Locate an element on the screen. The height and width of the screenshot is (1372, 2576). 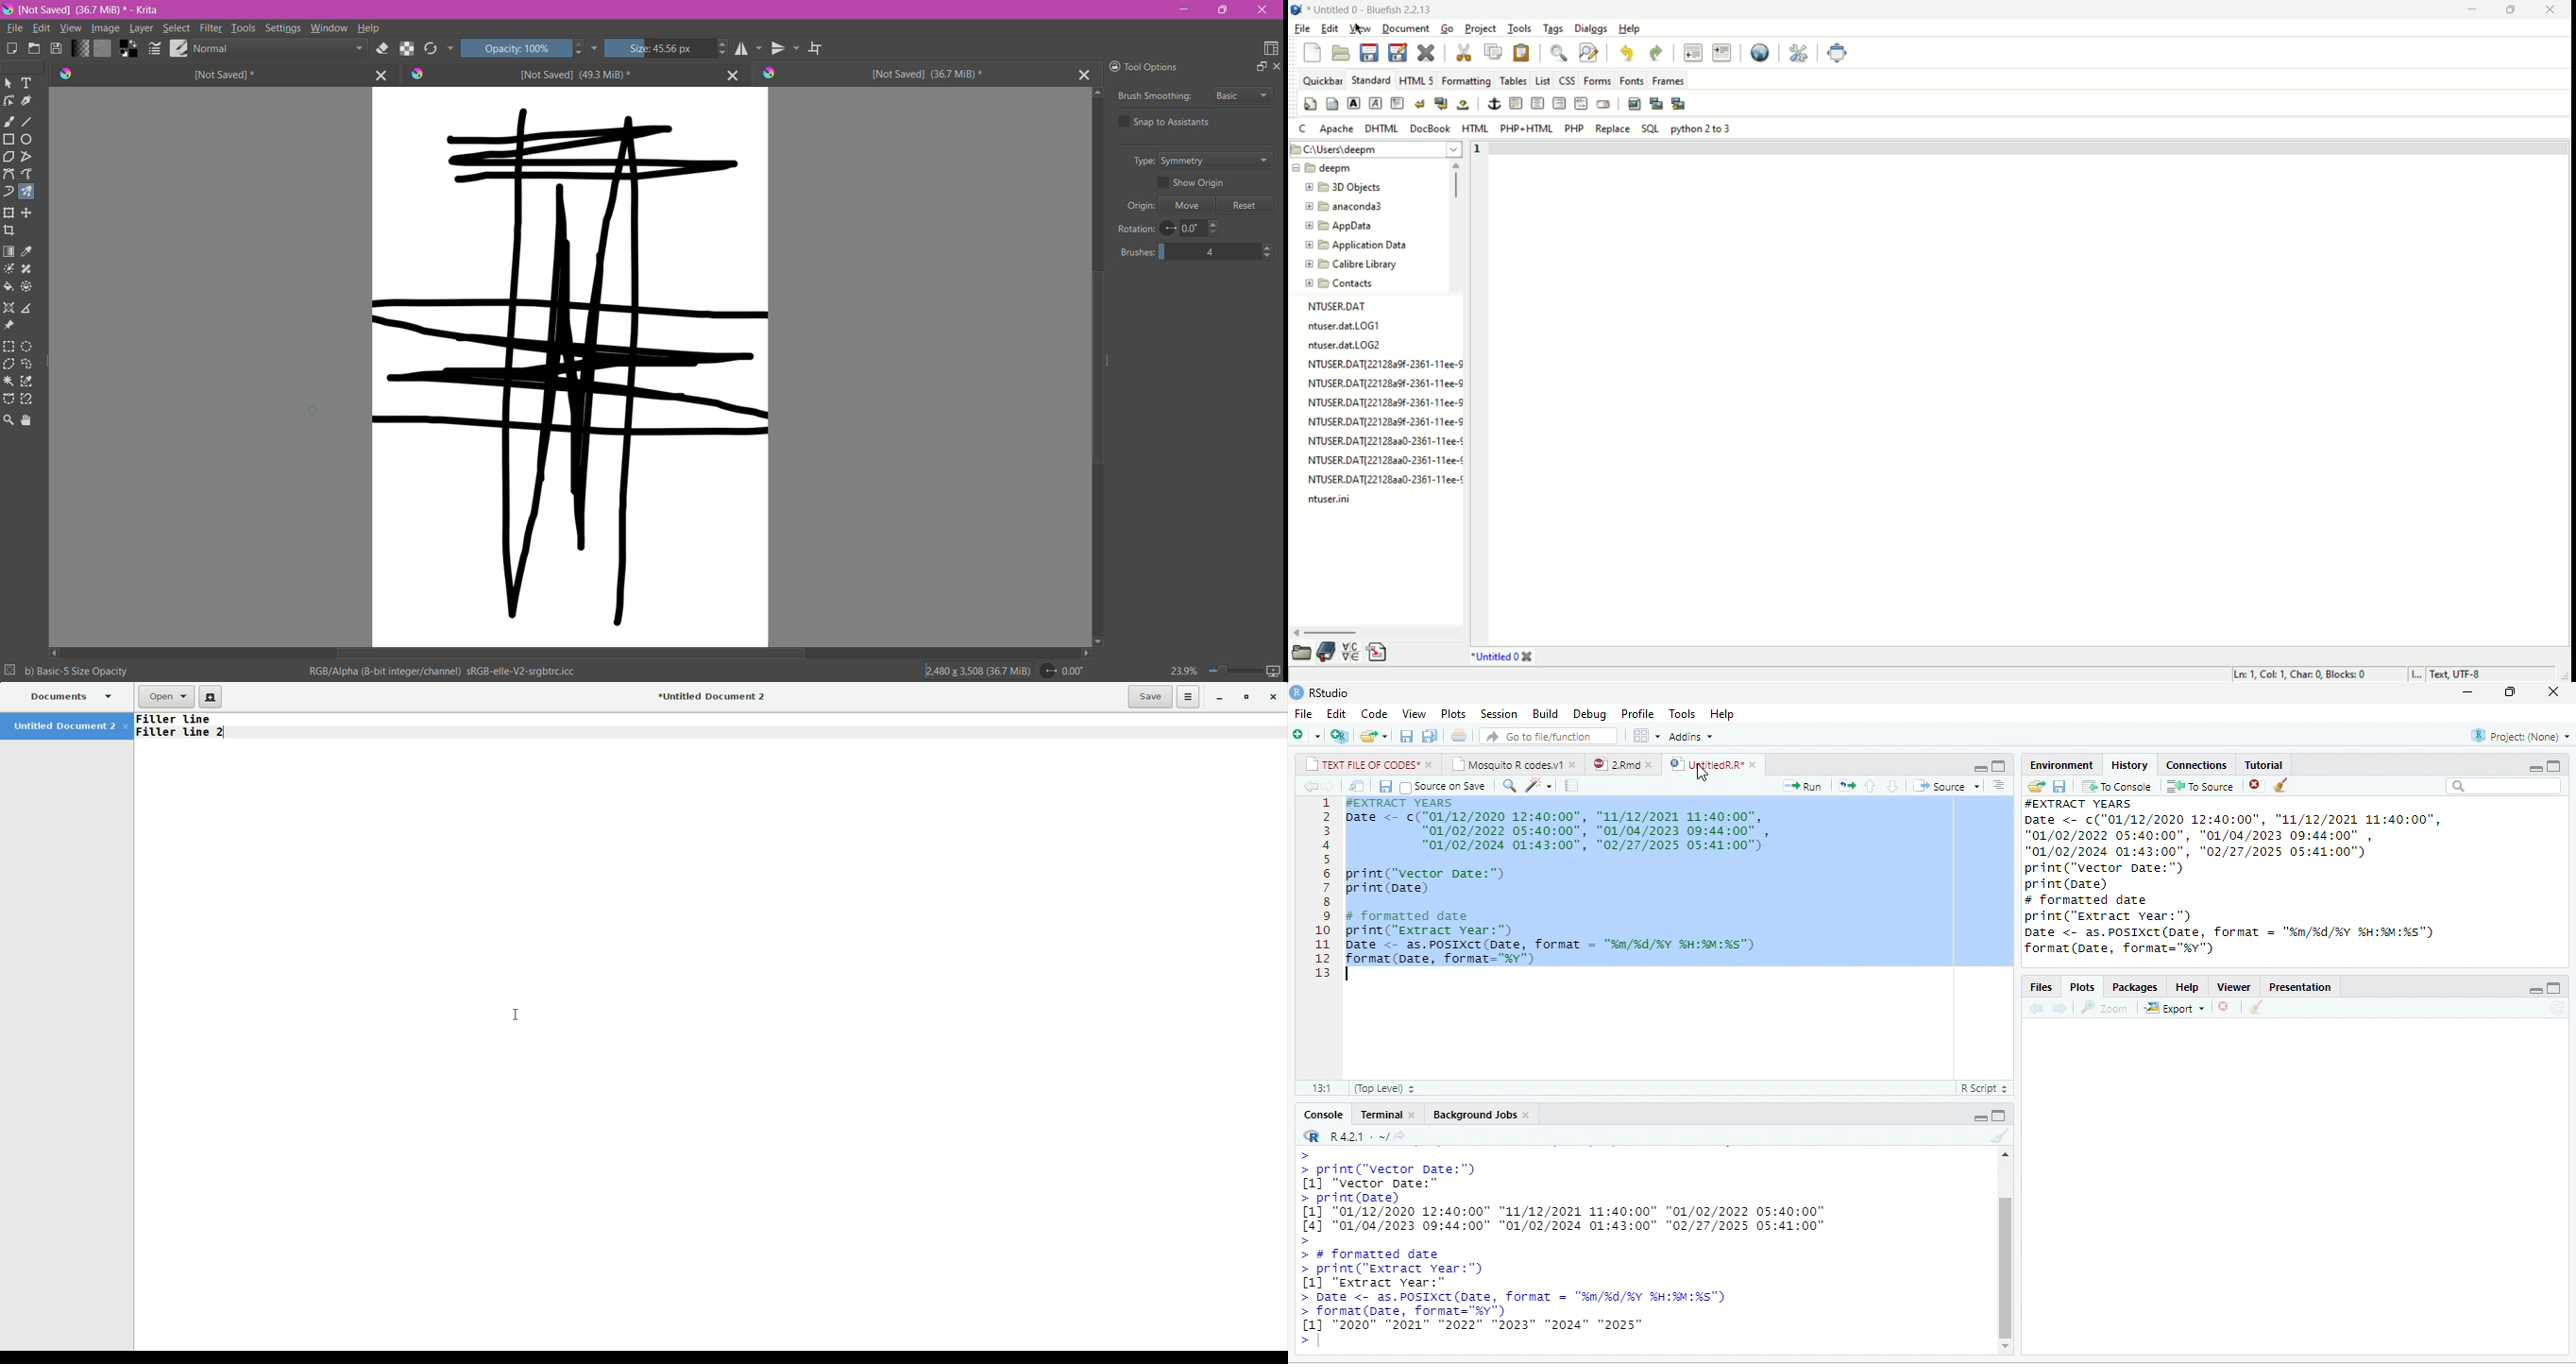
insert image is located at coordinates (1634, 104).